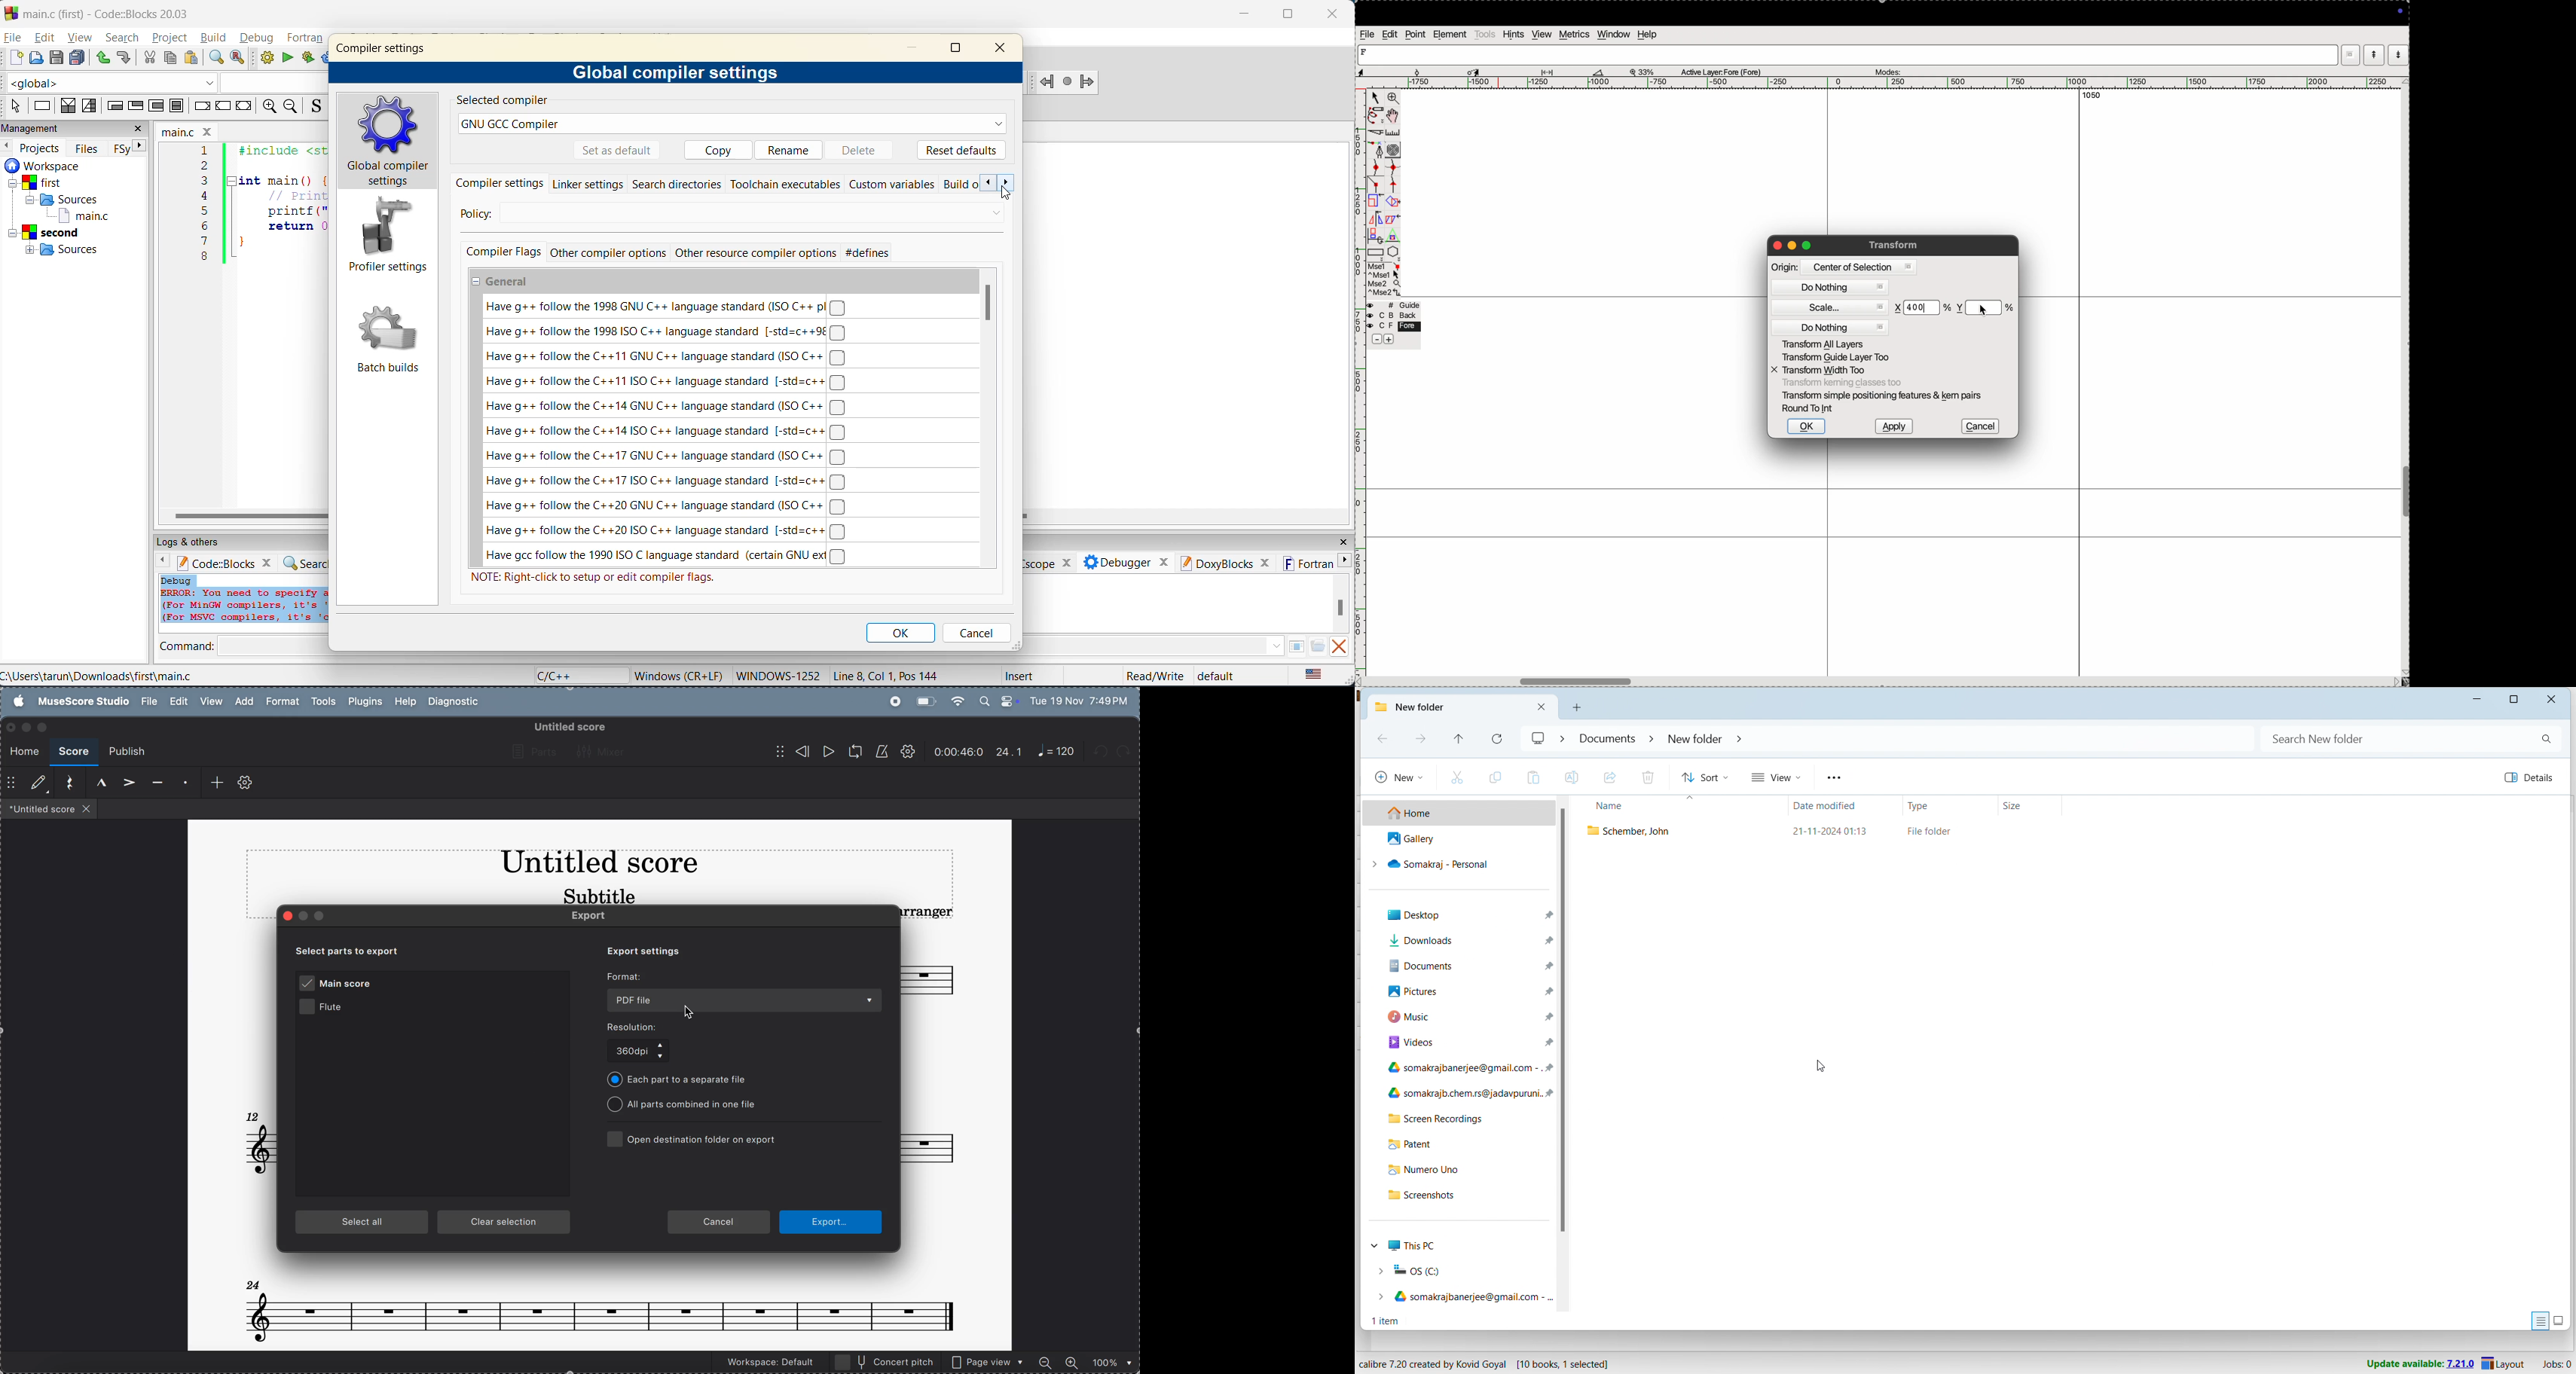 The height and width of the screenshot is (1400, 2576). I want to click on folder navigation bar, so click(1743, 738).